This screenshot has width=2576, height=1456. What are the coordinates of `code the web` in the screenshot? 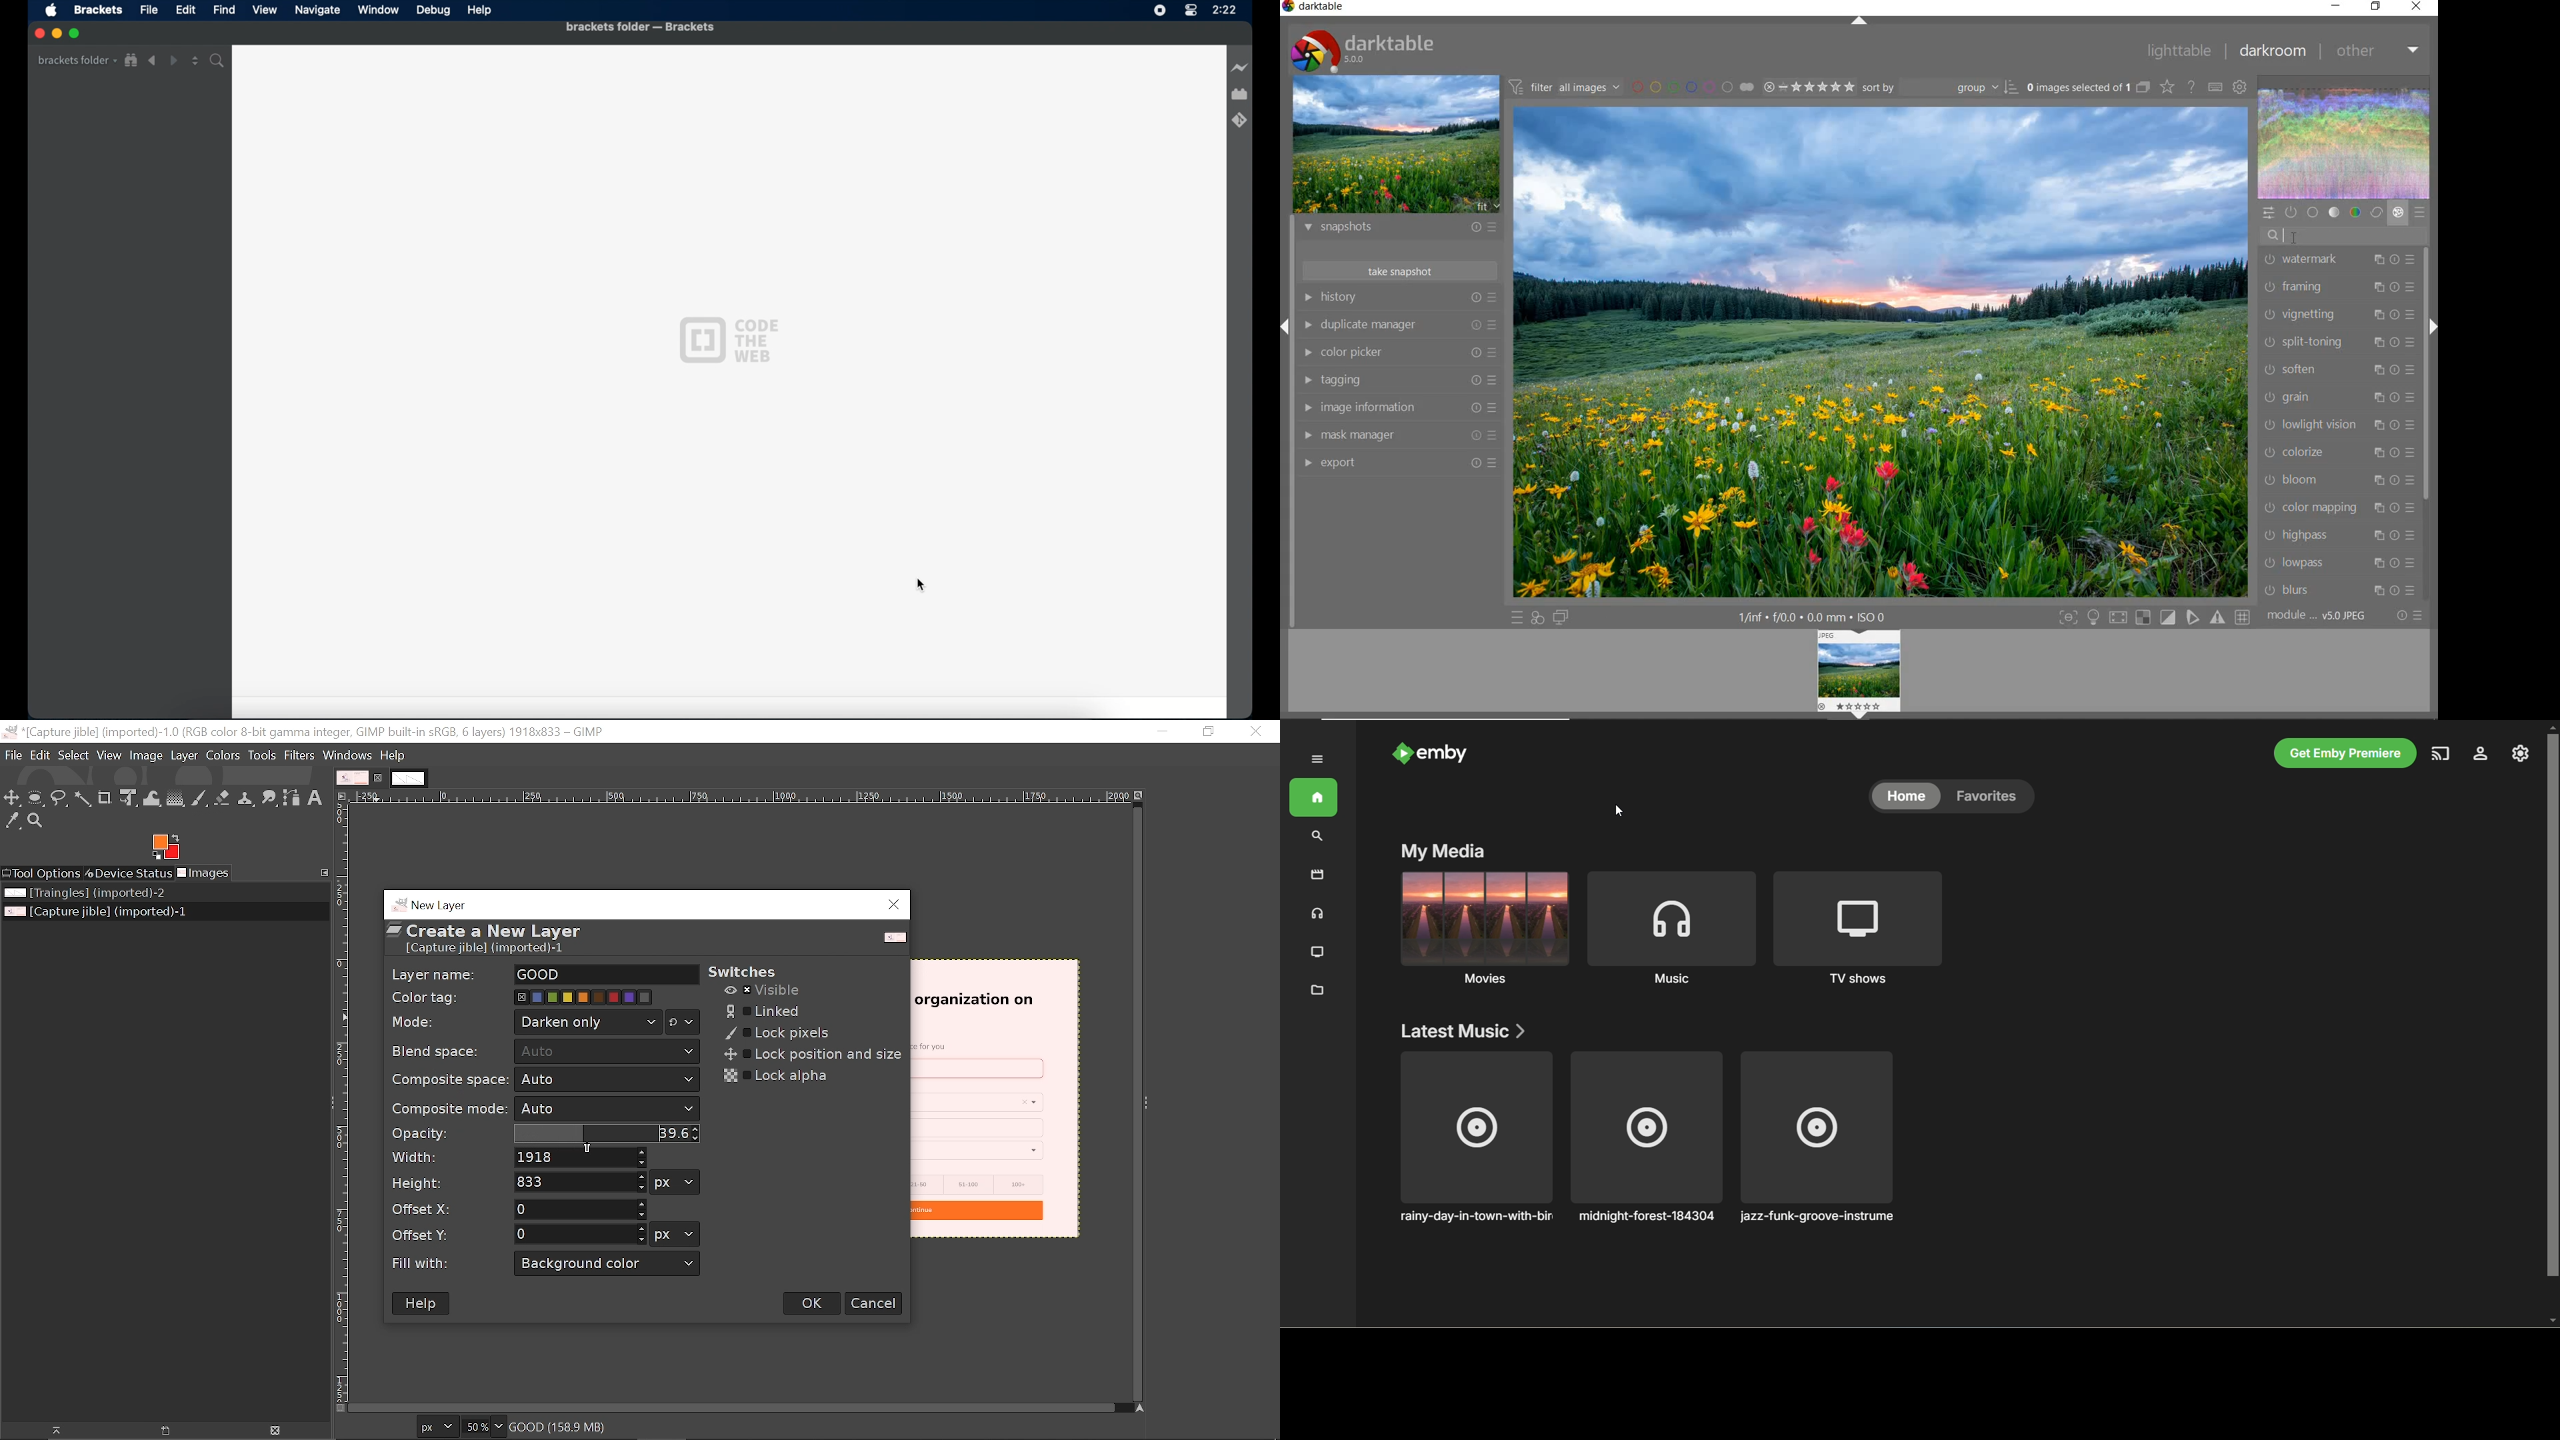 It's located at (728, 340).